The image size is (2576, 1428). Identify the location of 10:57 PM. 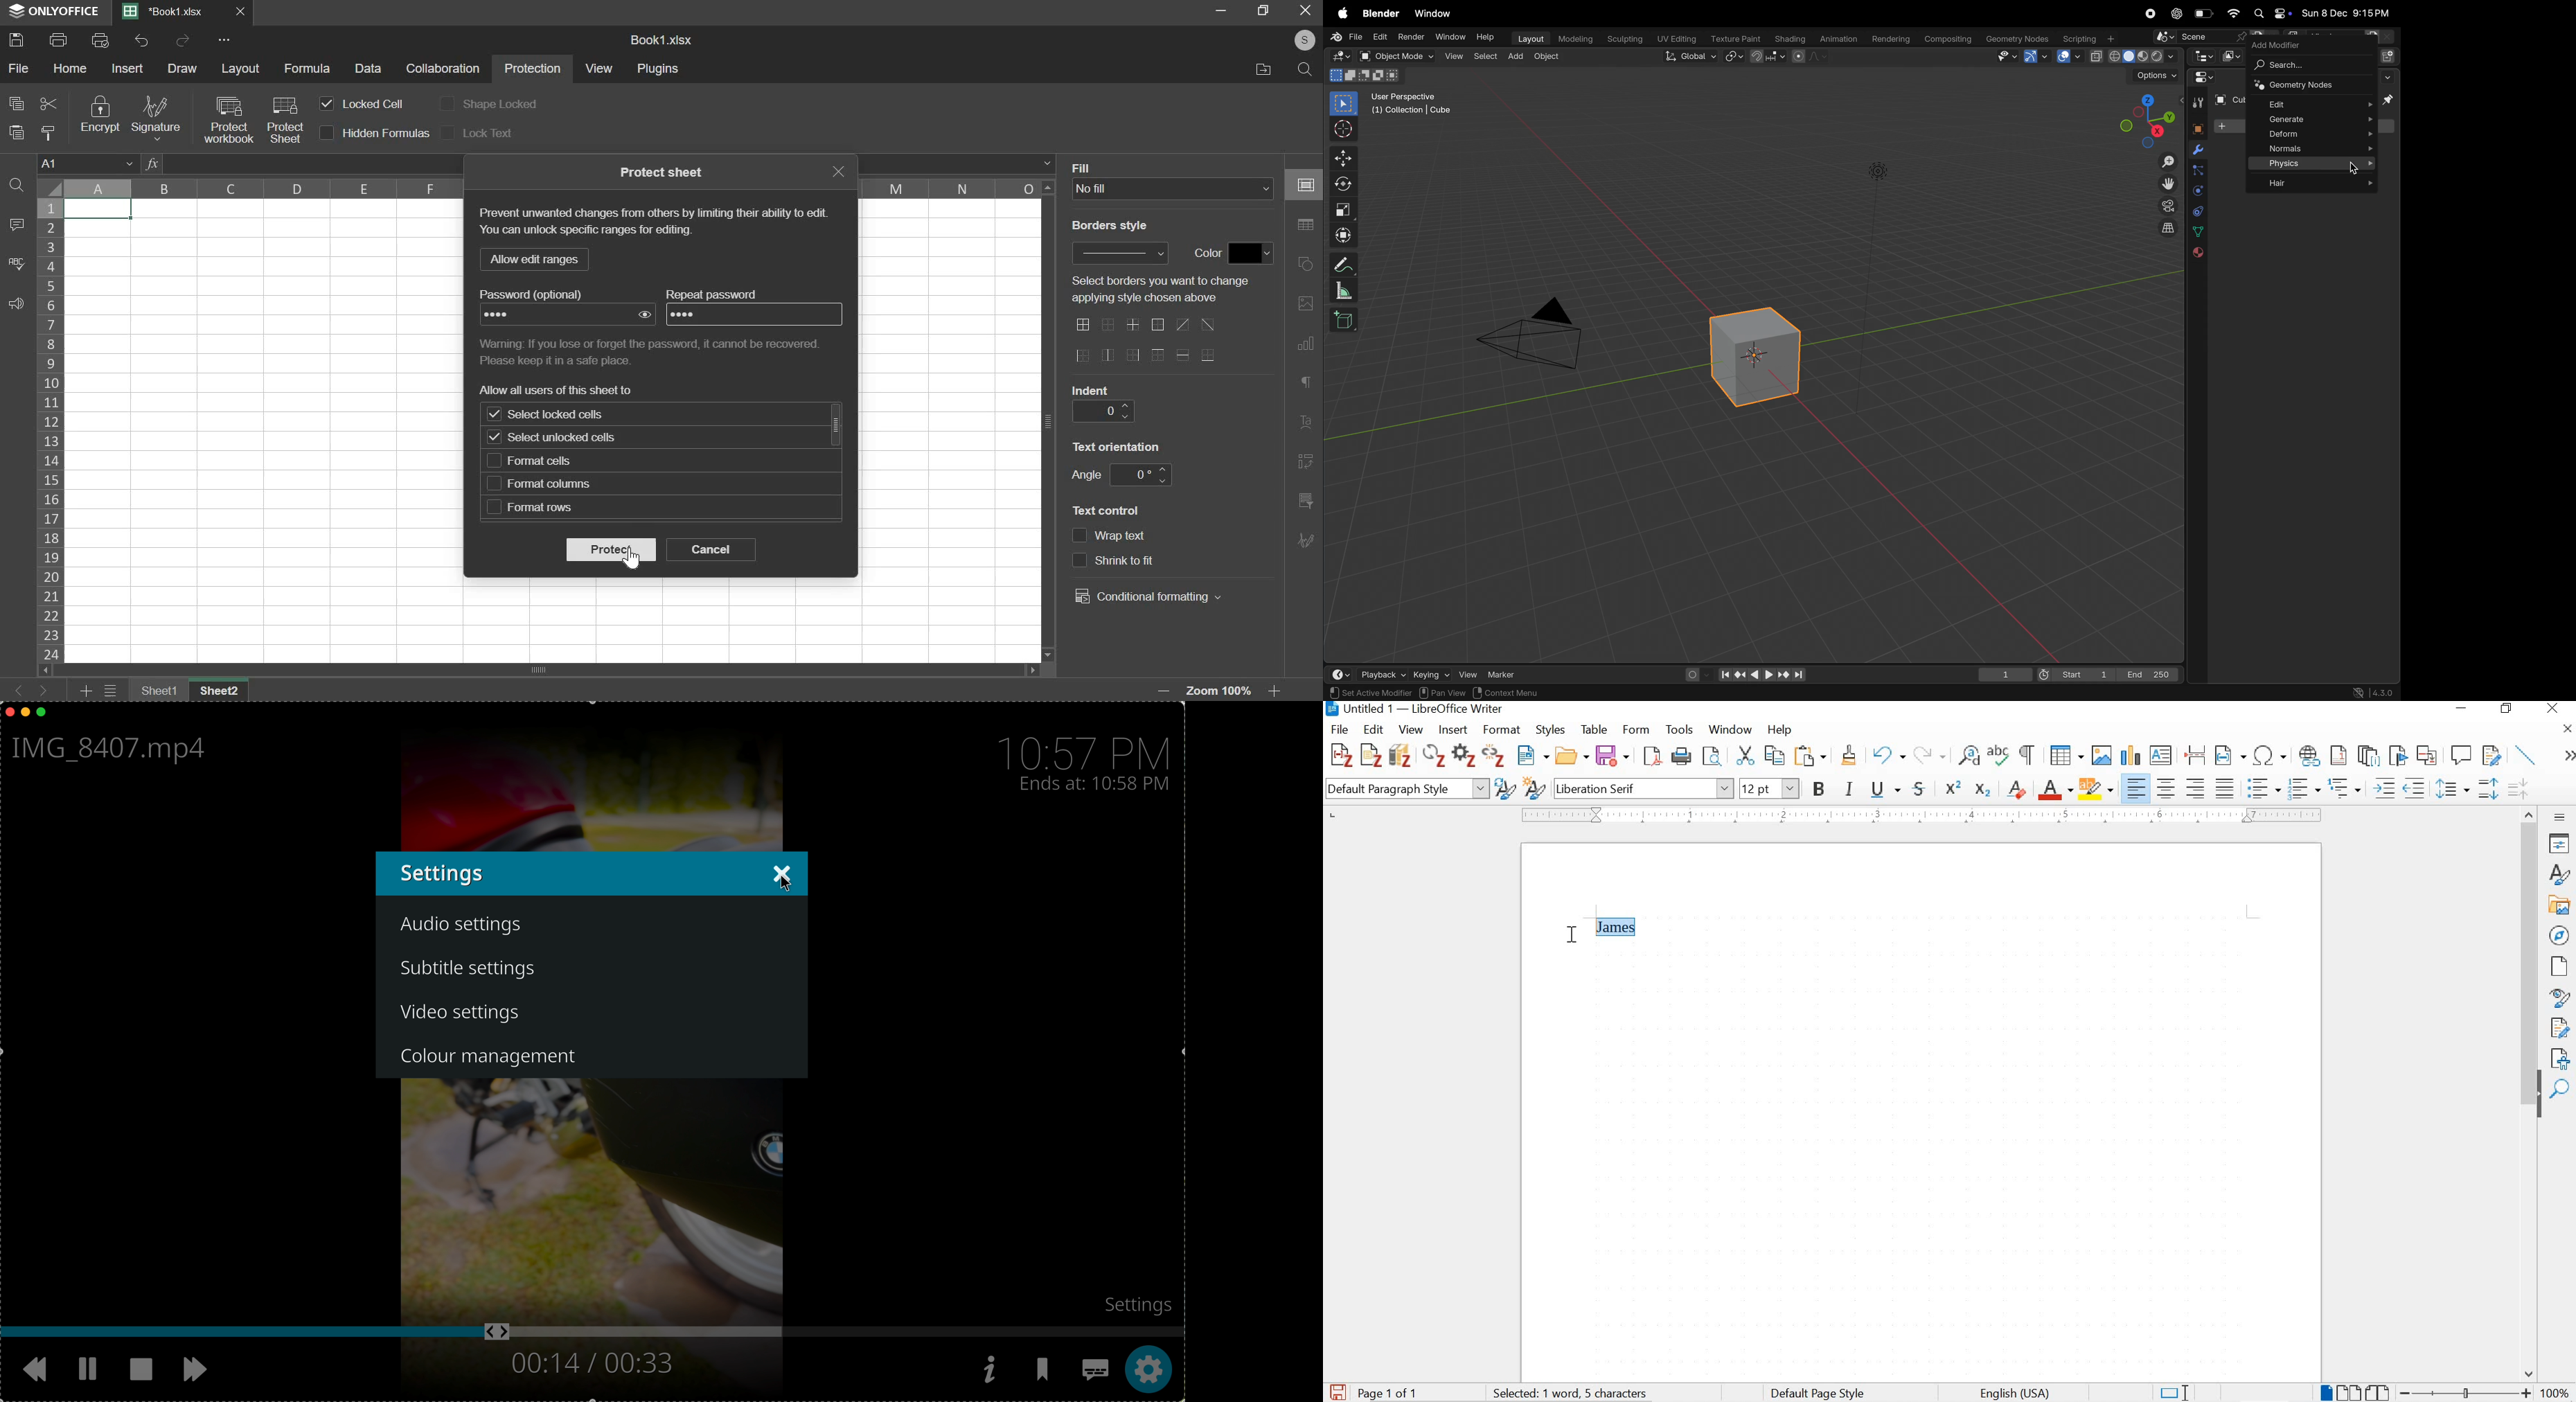
(1089, 746).